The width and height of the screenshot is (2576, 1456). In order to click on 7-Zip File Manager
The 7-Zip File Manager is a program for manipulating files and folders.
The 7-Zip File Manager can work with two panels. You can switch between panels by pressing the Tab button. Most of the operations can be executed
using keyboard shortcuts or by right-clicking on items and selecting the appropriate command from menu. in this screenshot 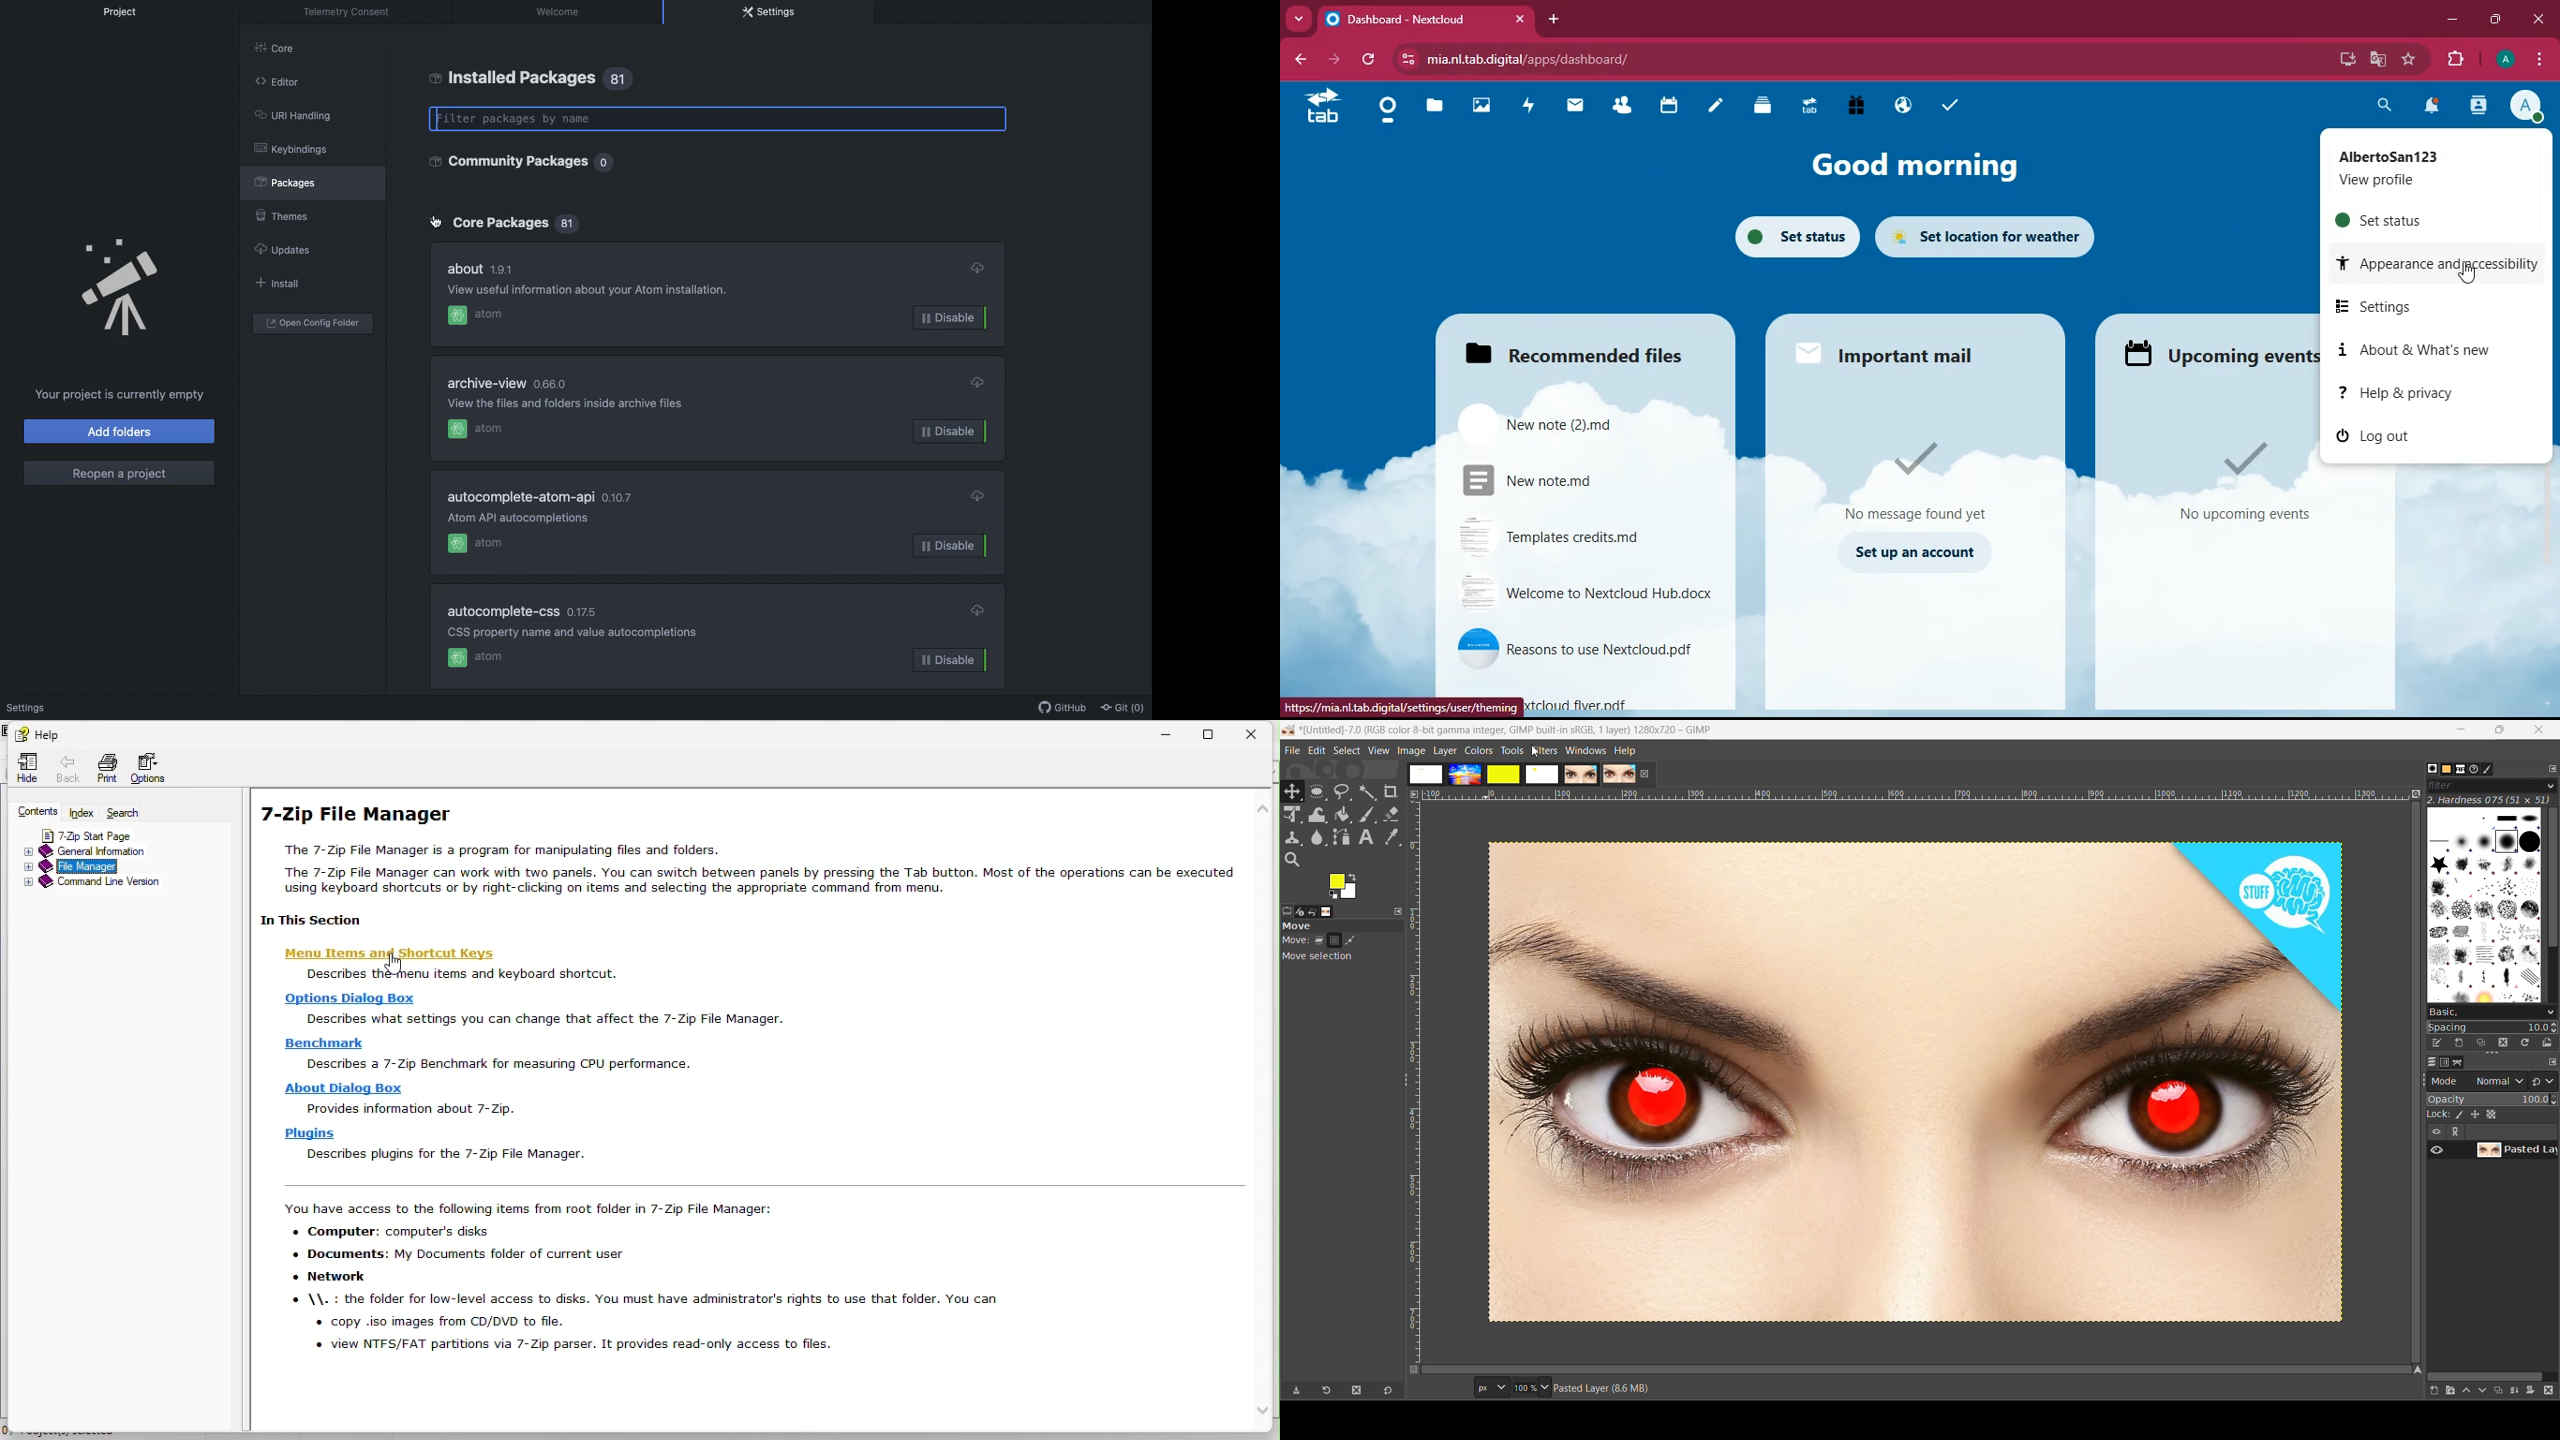, I will do `click(746, 848)`.